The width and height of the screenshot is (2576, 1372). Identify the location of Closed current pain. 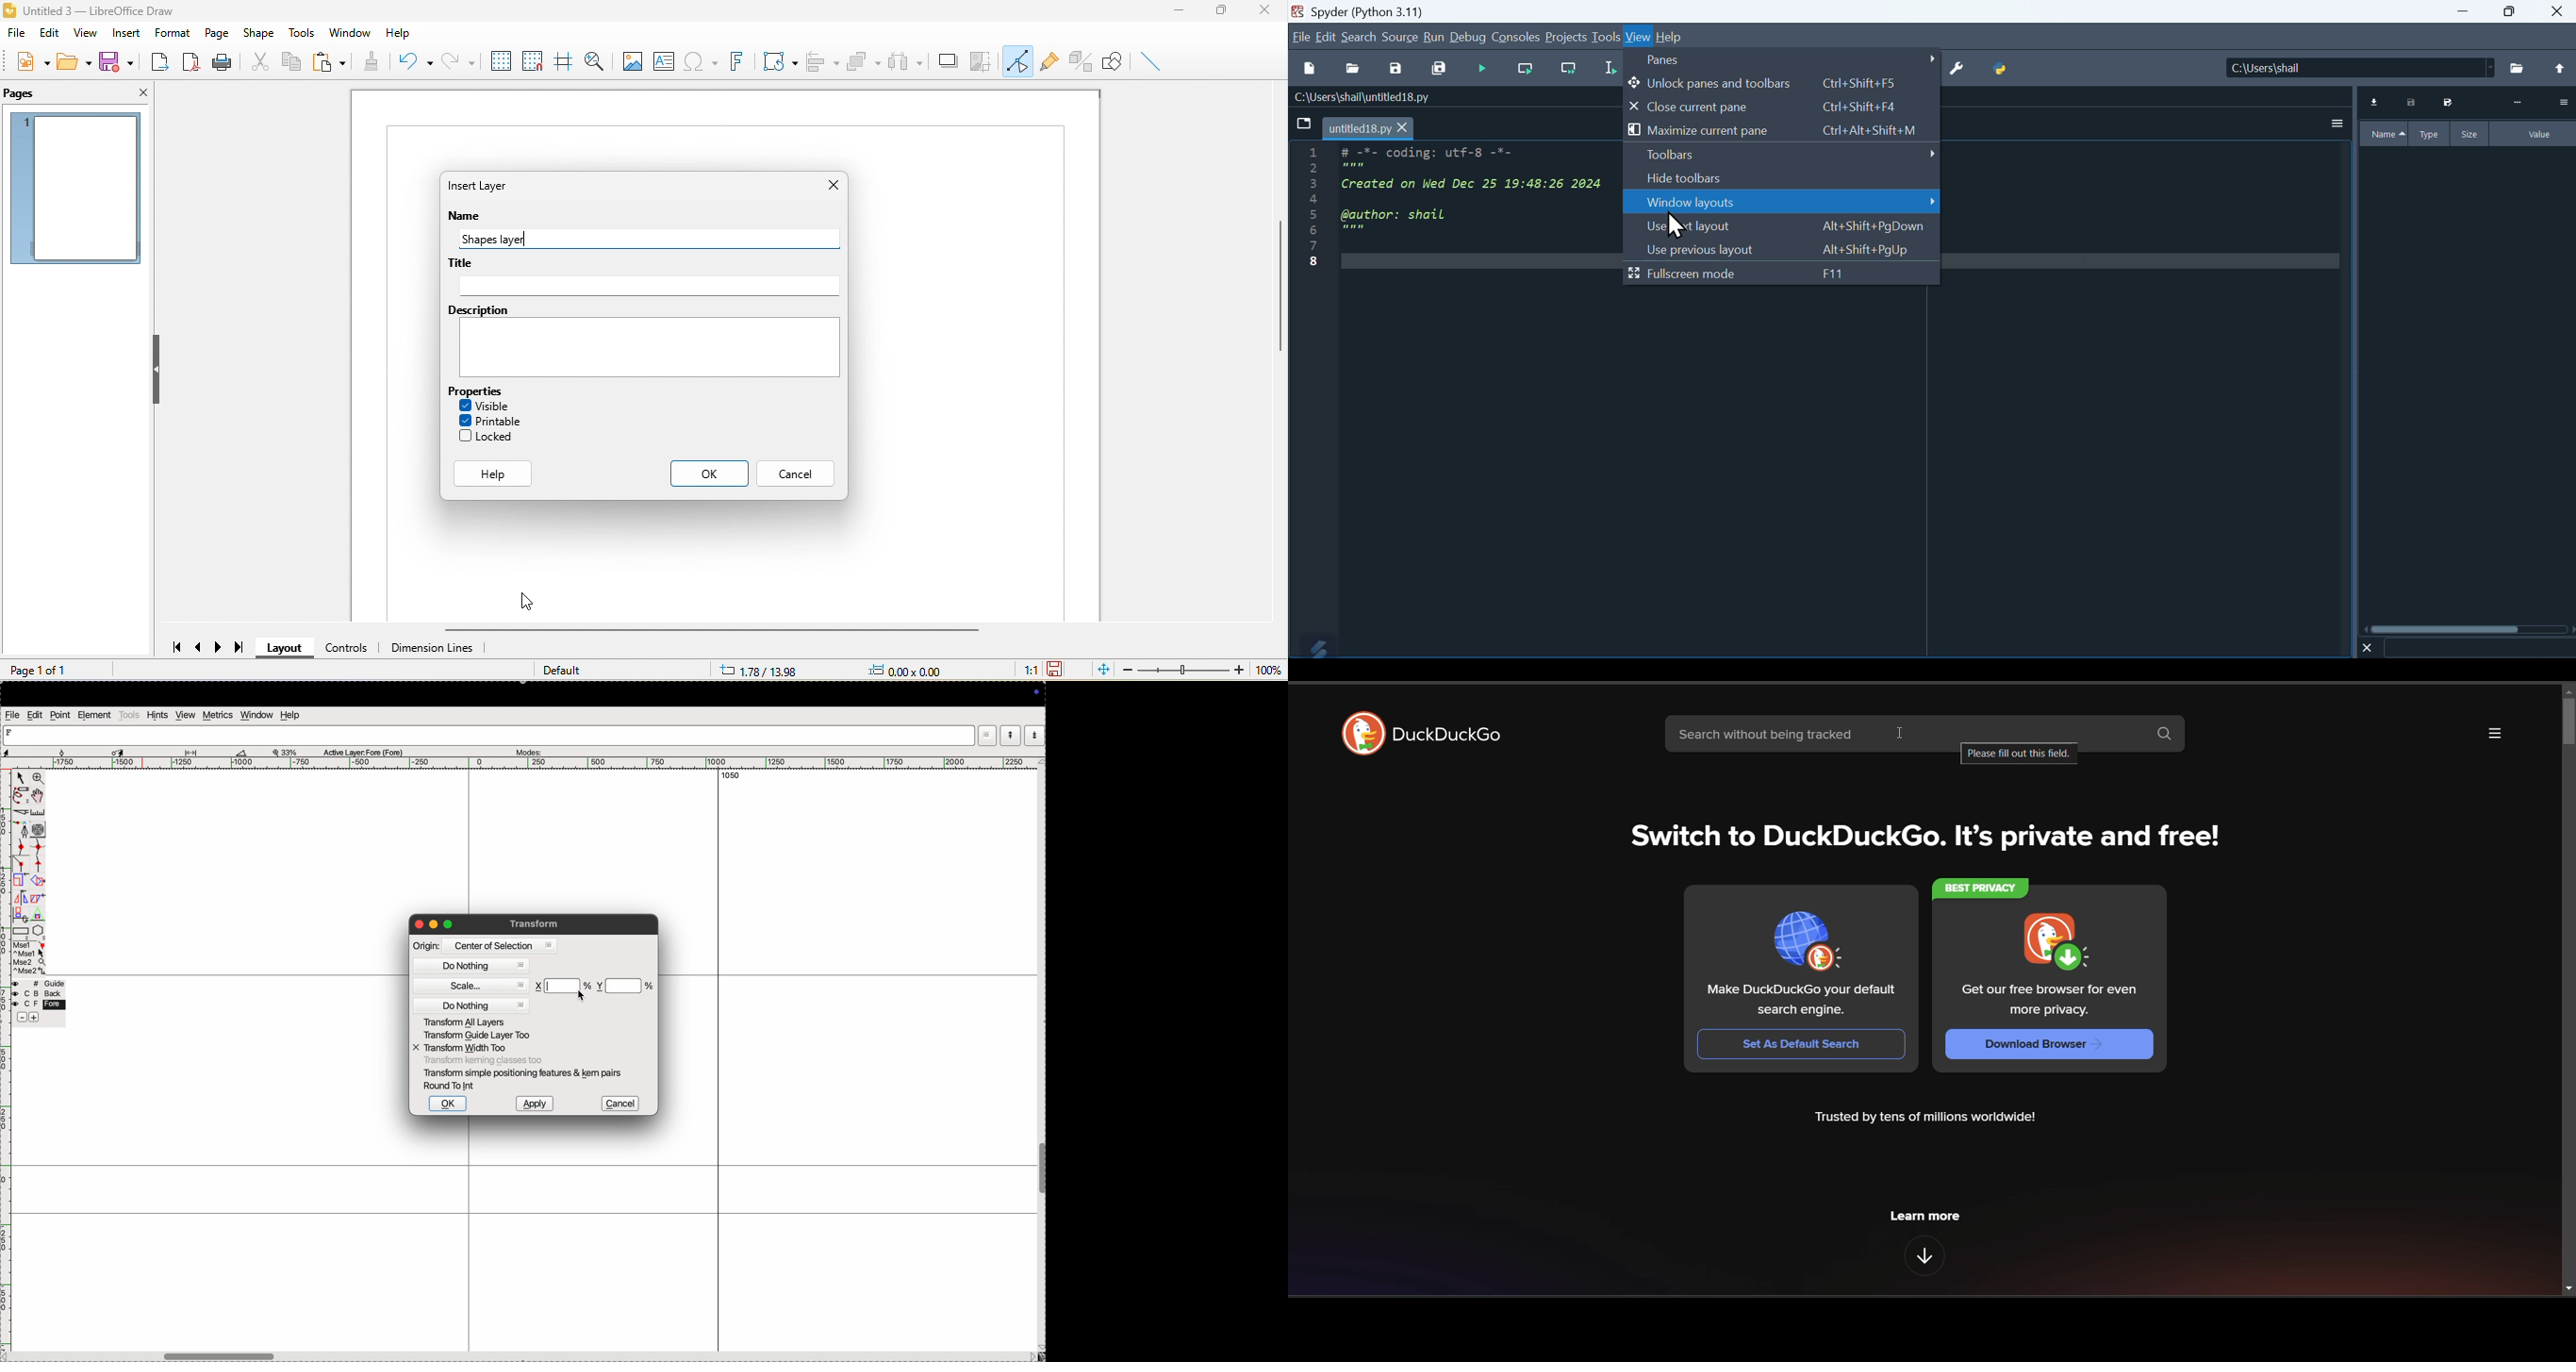
(1782, 107).